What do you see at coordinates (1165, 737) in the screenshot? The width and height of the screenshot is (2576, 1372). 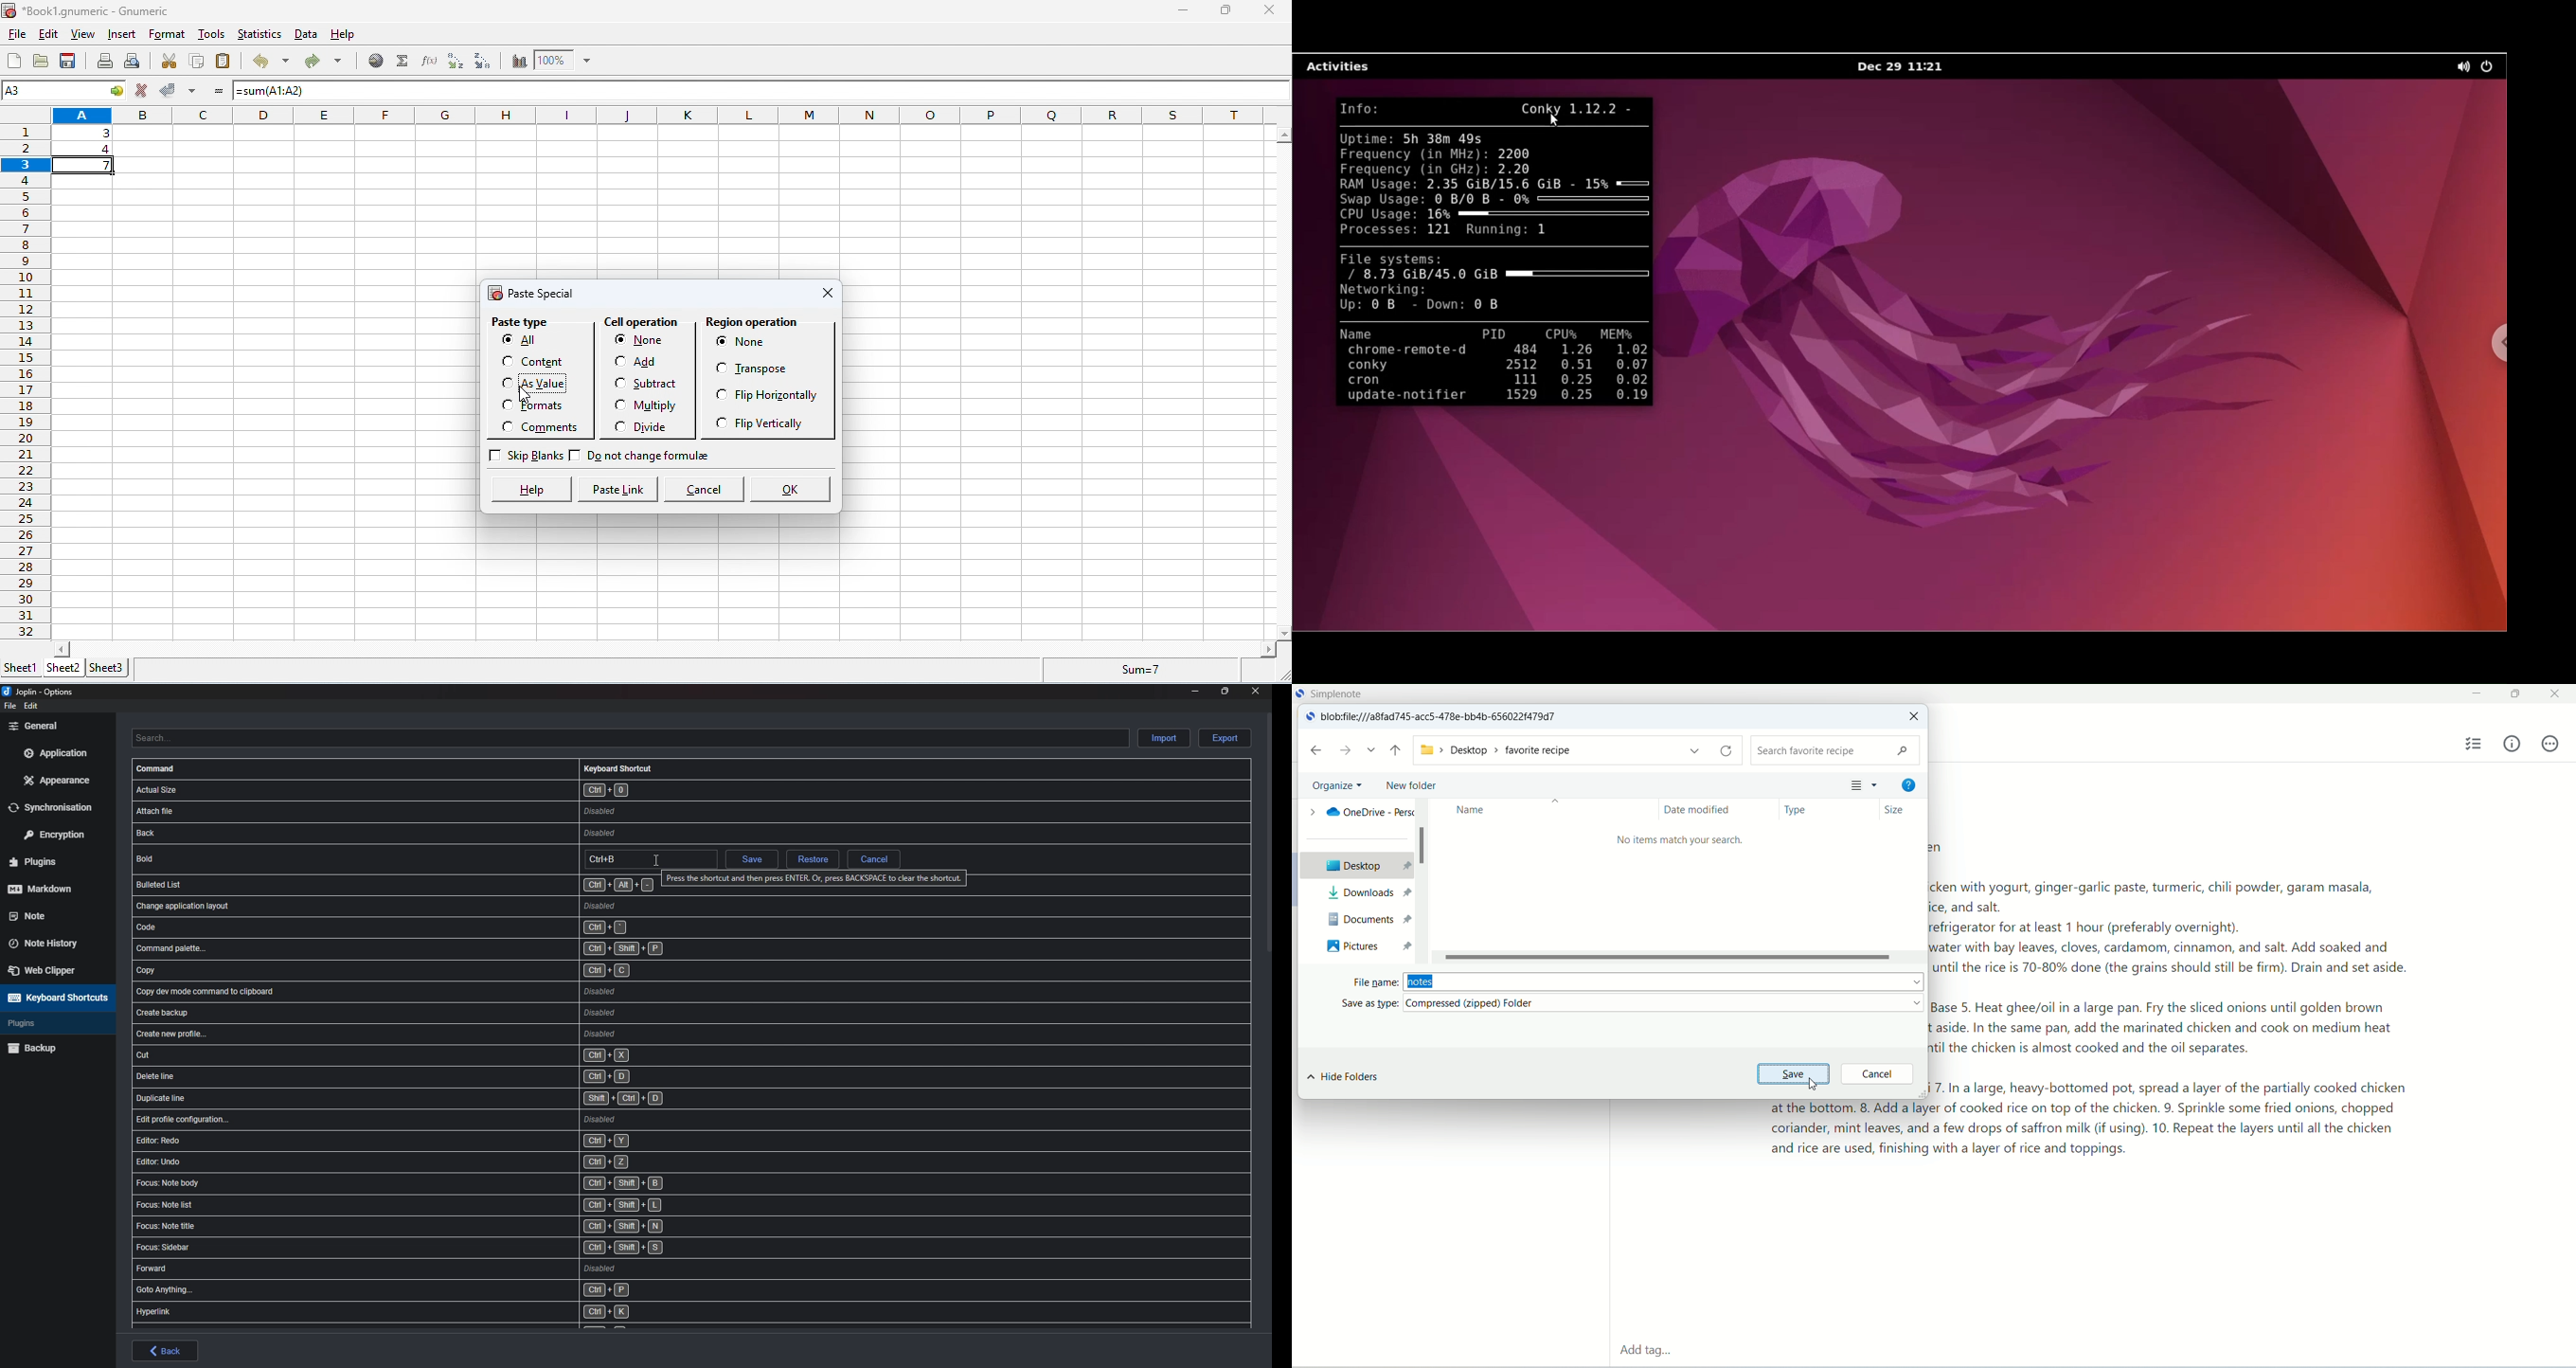 I see `Import` at bounding box center [1165, 737].